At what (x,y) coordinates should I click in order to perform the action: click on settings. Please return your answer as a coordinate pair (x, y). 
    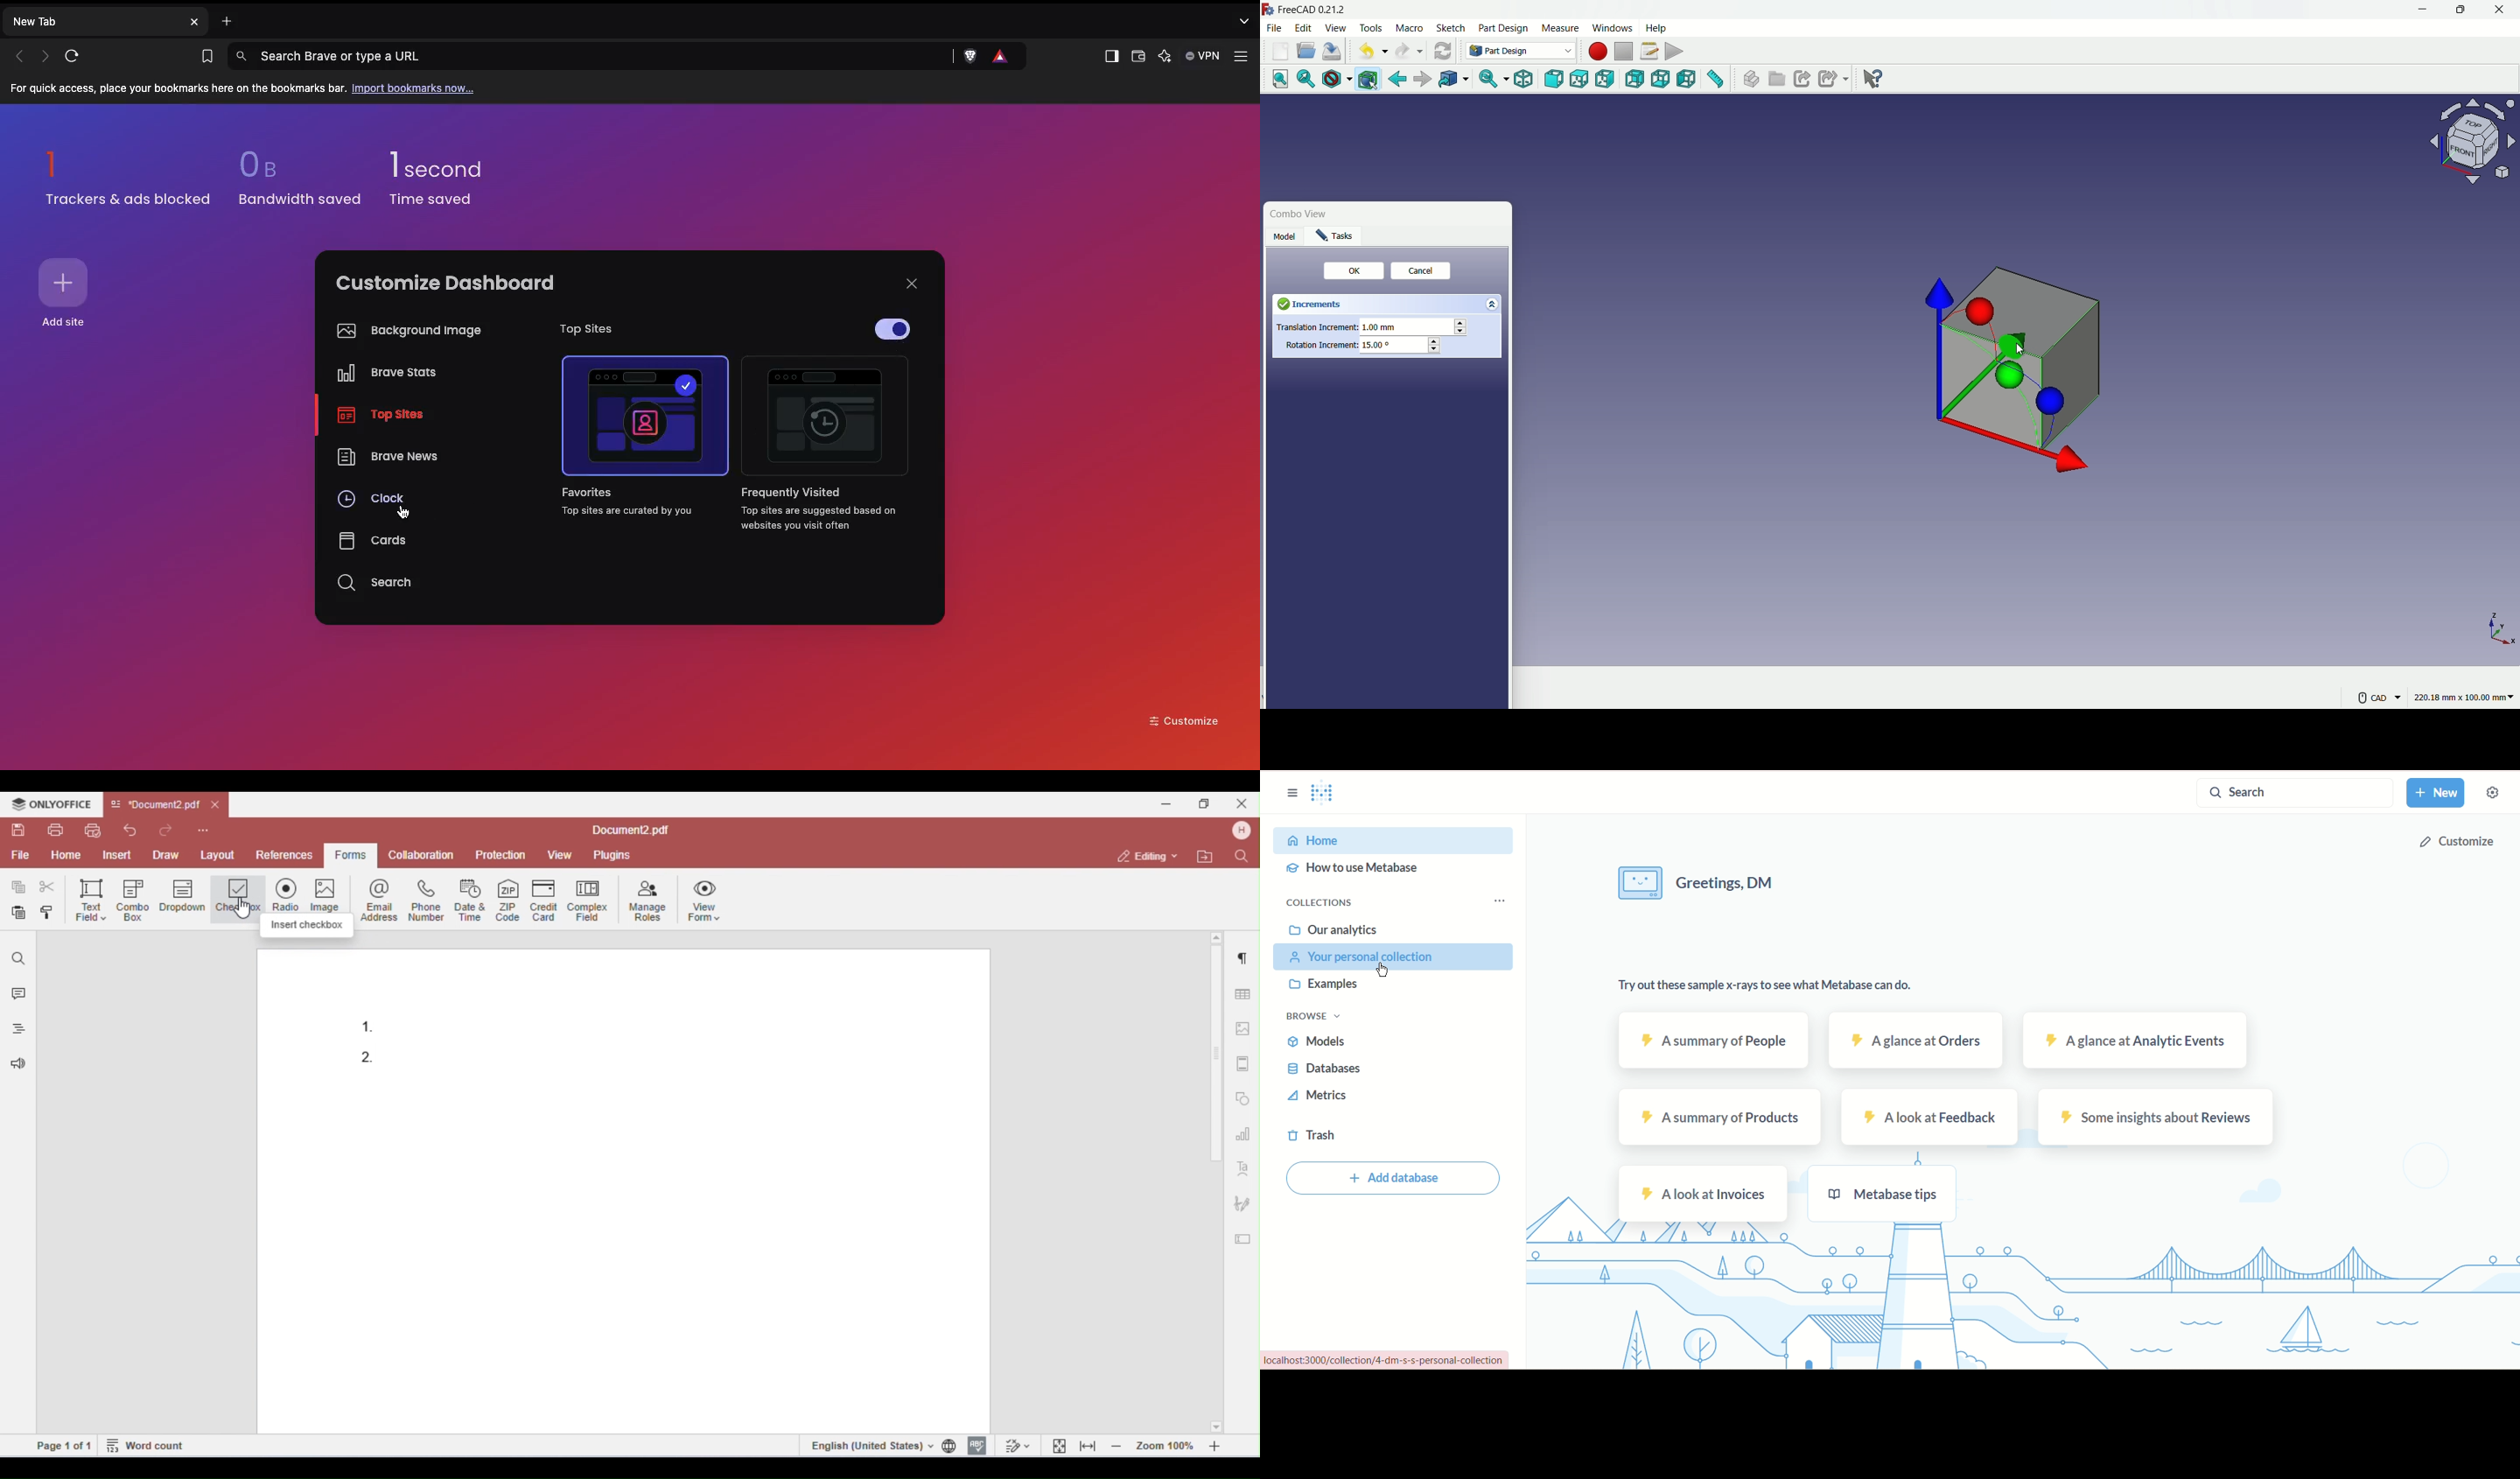
    Looking at the image, I should click on (2491, 792).